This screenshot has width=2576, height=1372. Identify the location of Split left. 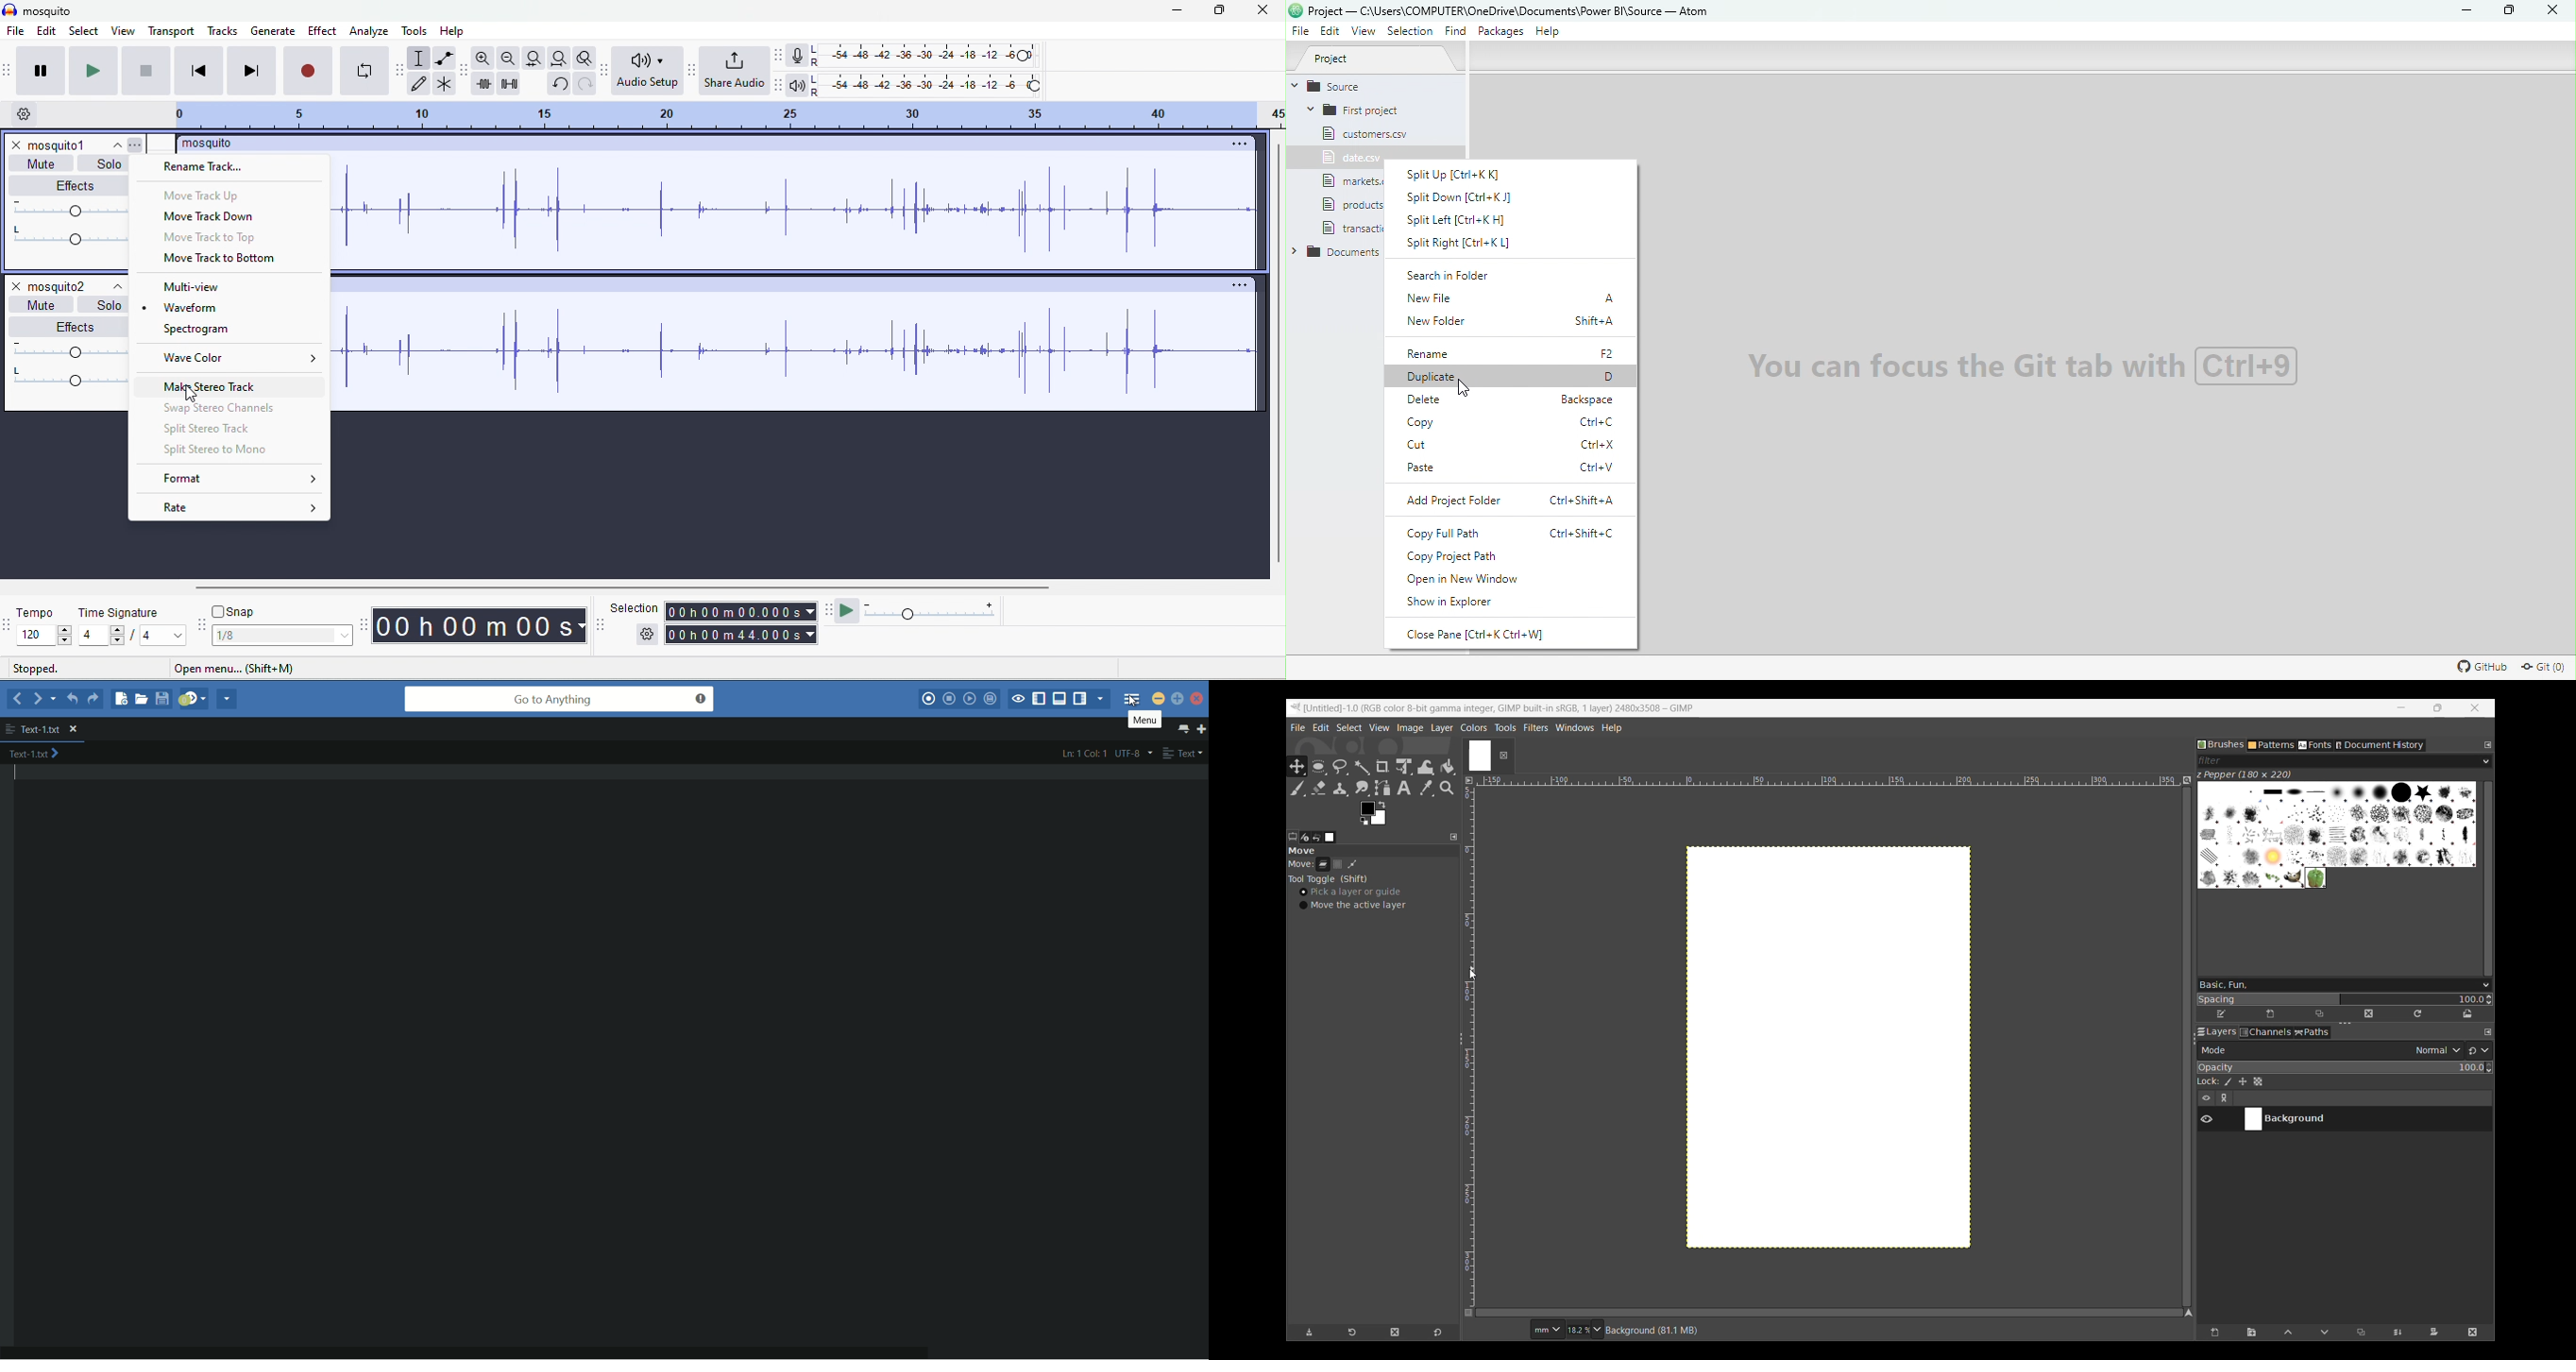
(1455, 219).